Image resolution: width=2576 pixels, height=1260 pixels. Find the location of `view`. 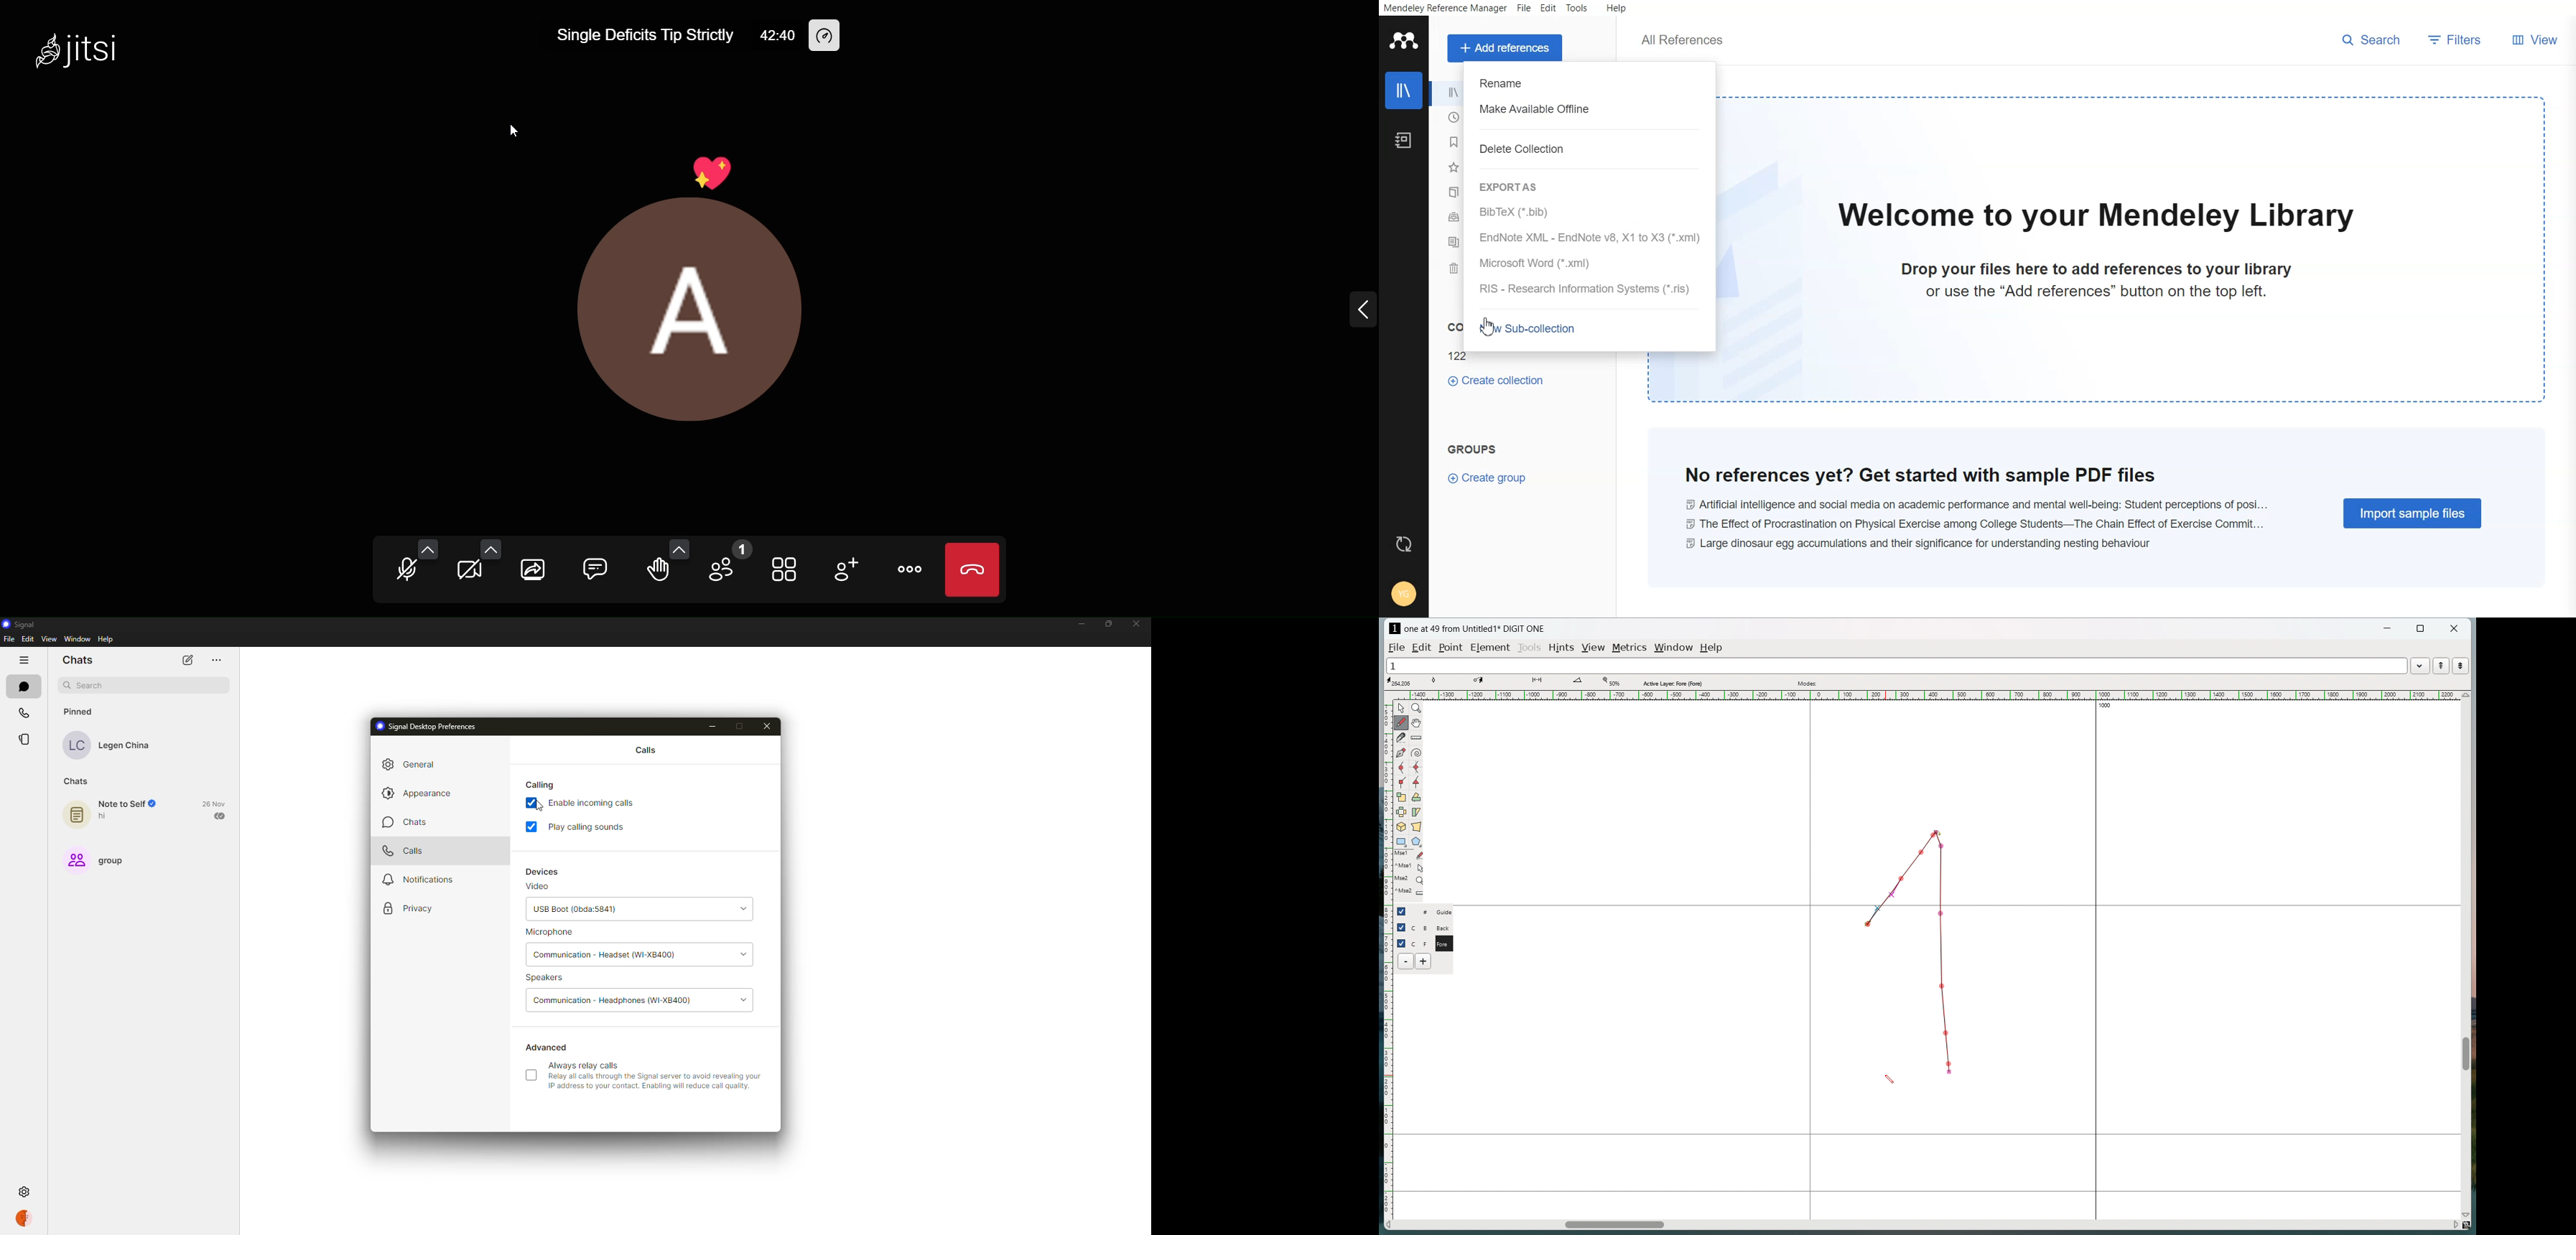

view is located at coordinates (49, 639).